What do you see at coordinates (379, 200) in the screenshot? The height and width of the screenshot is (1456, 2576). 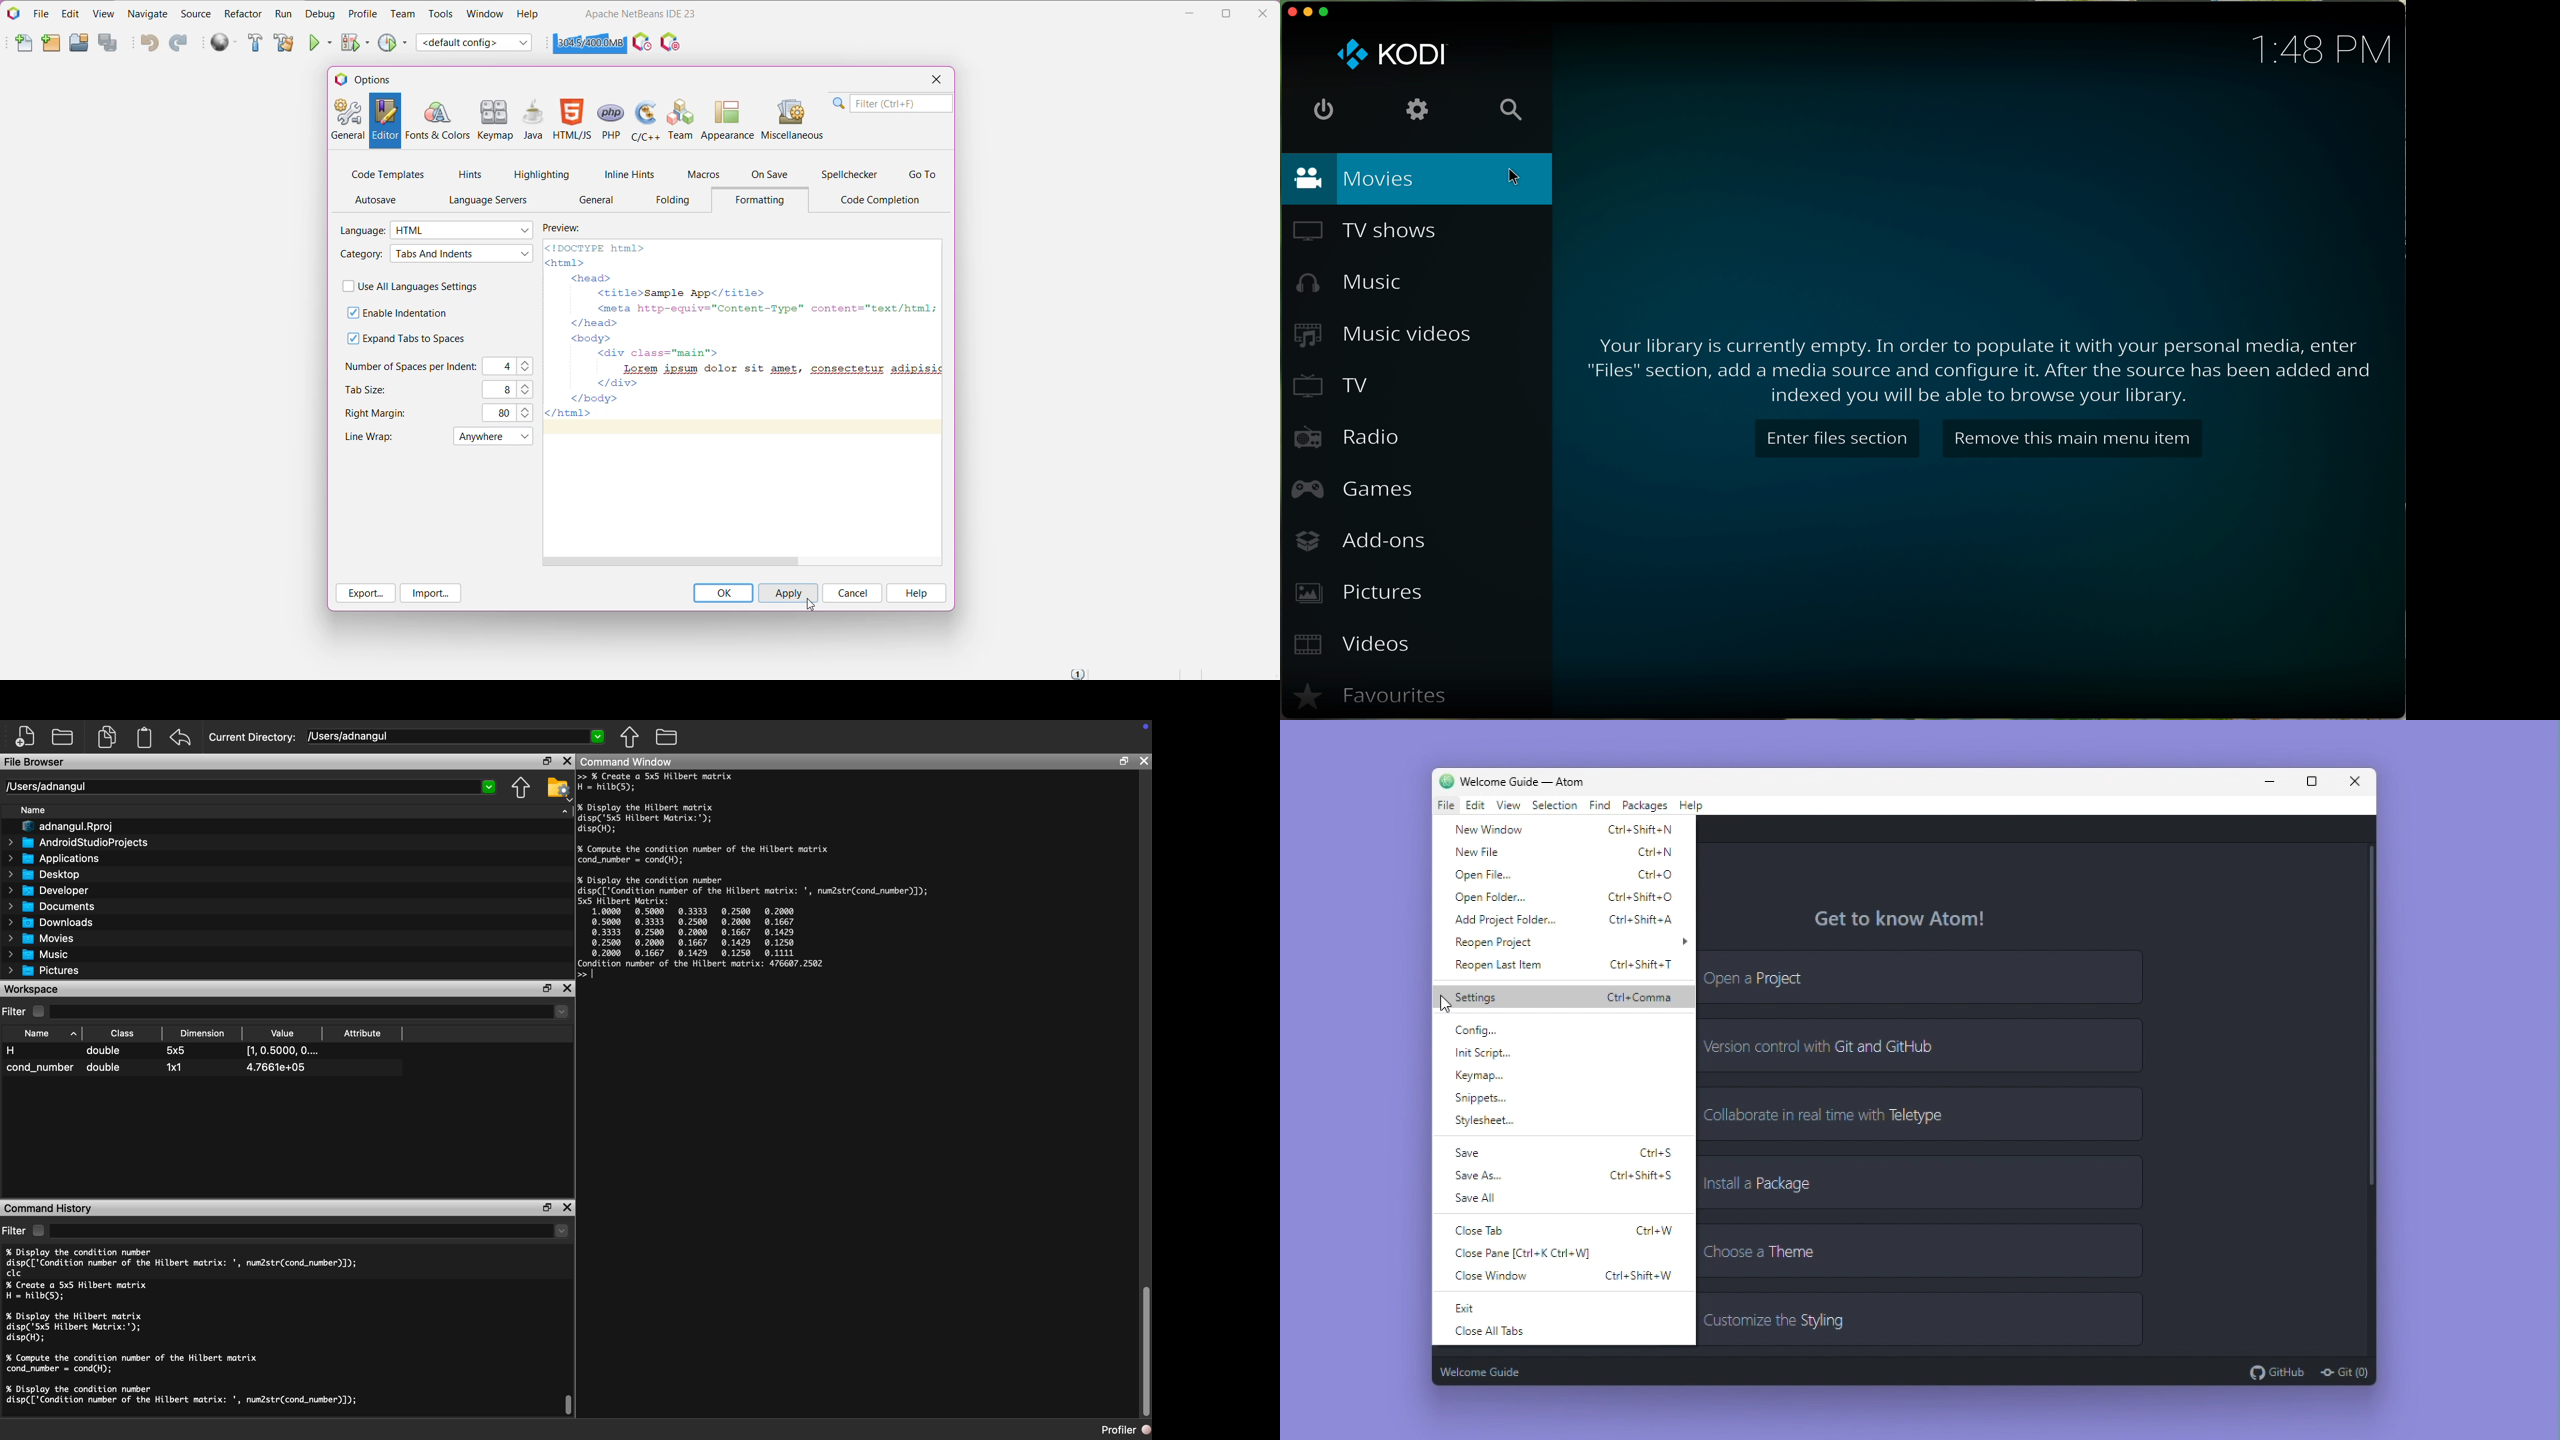 I see `AutoSave` at bounding box center [379, 200].